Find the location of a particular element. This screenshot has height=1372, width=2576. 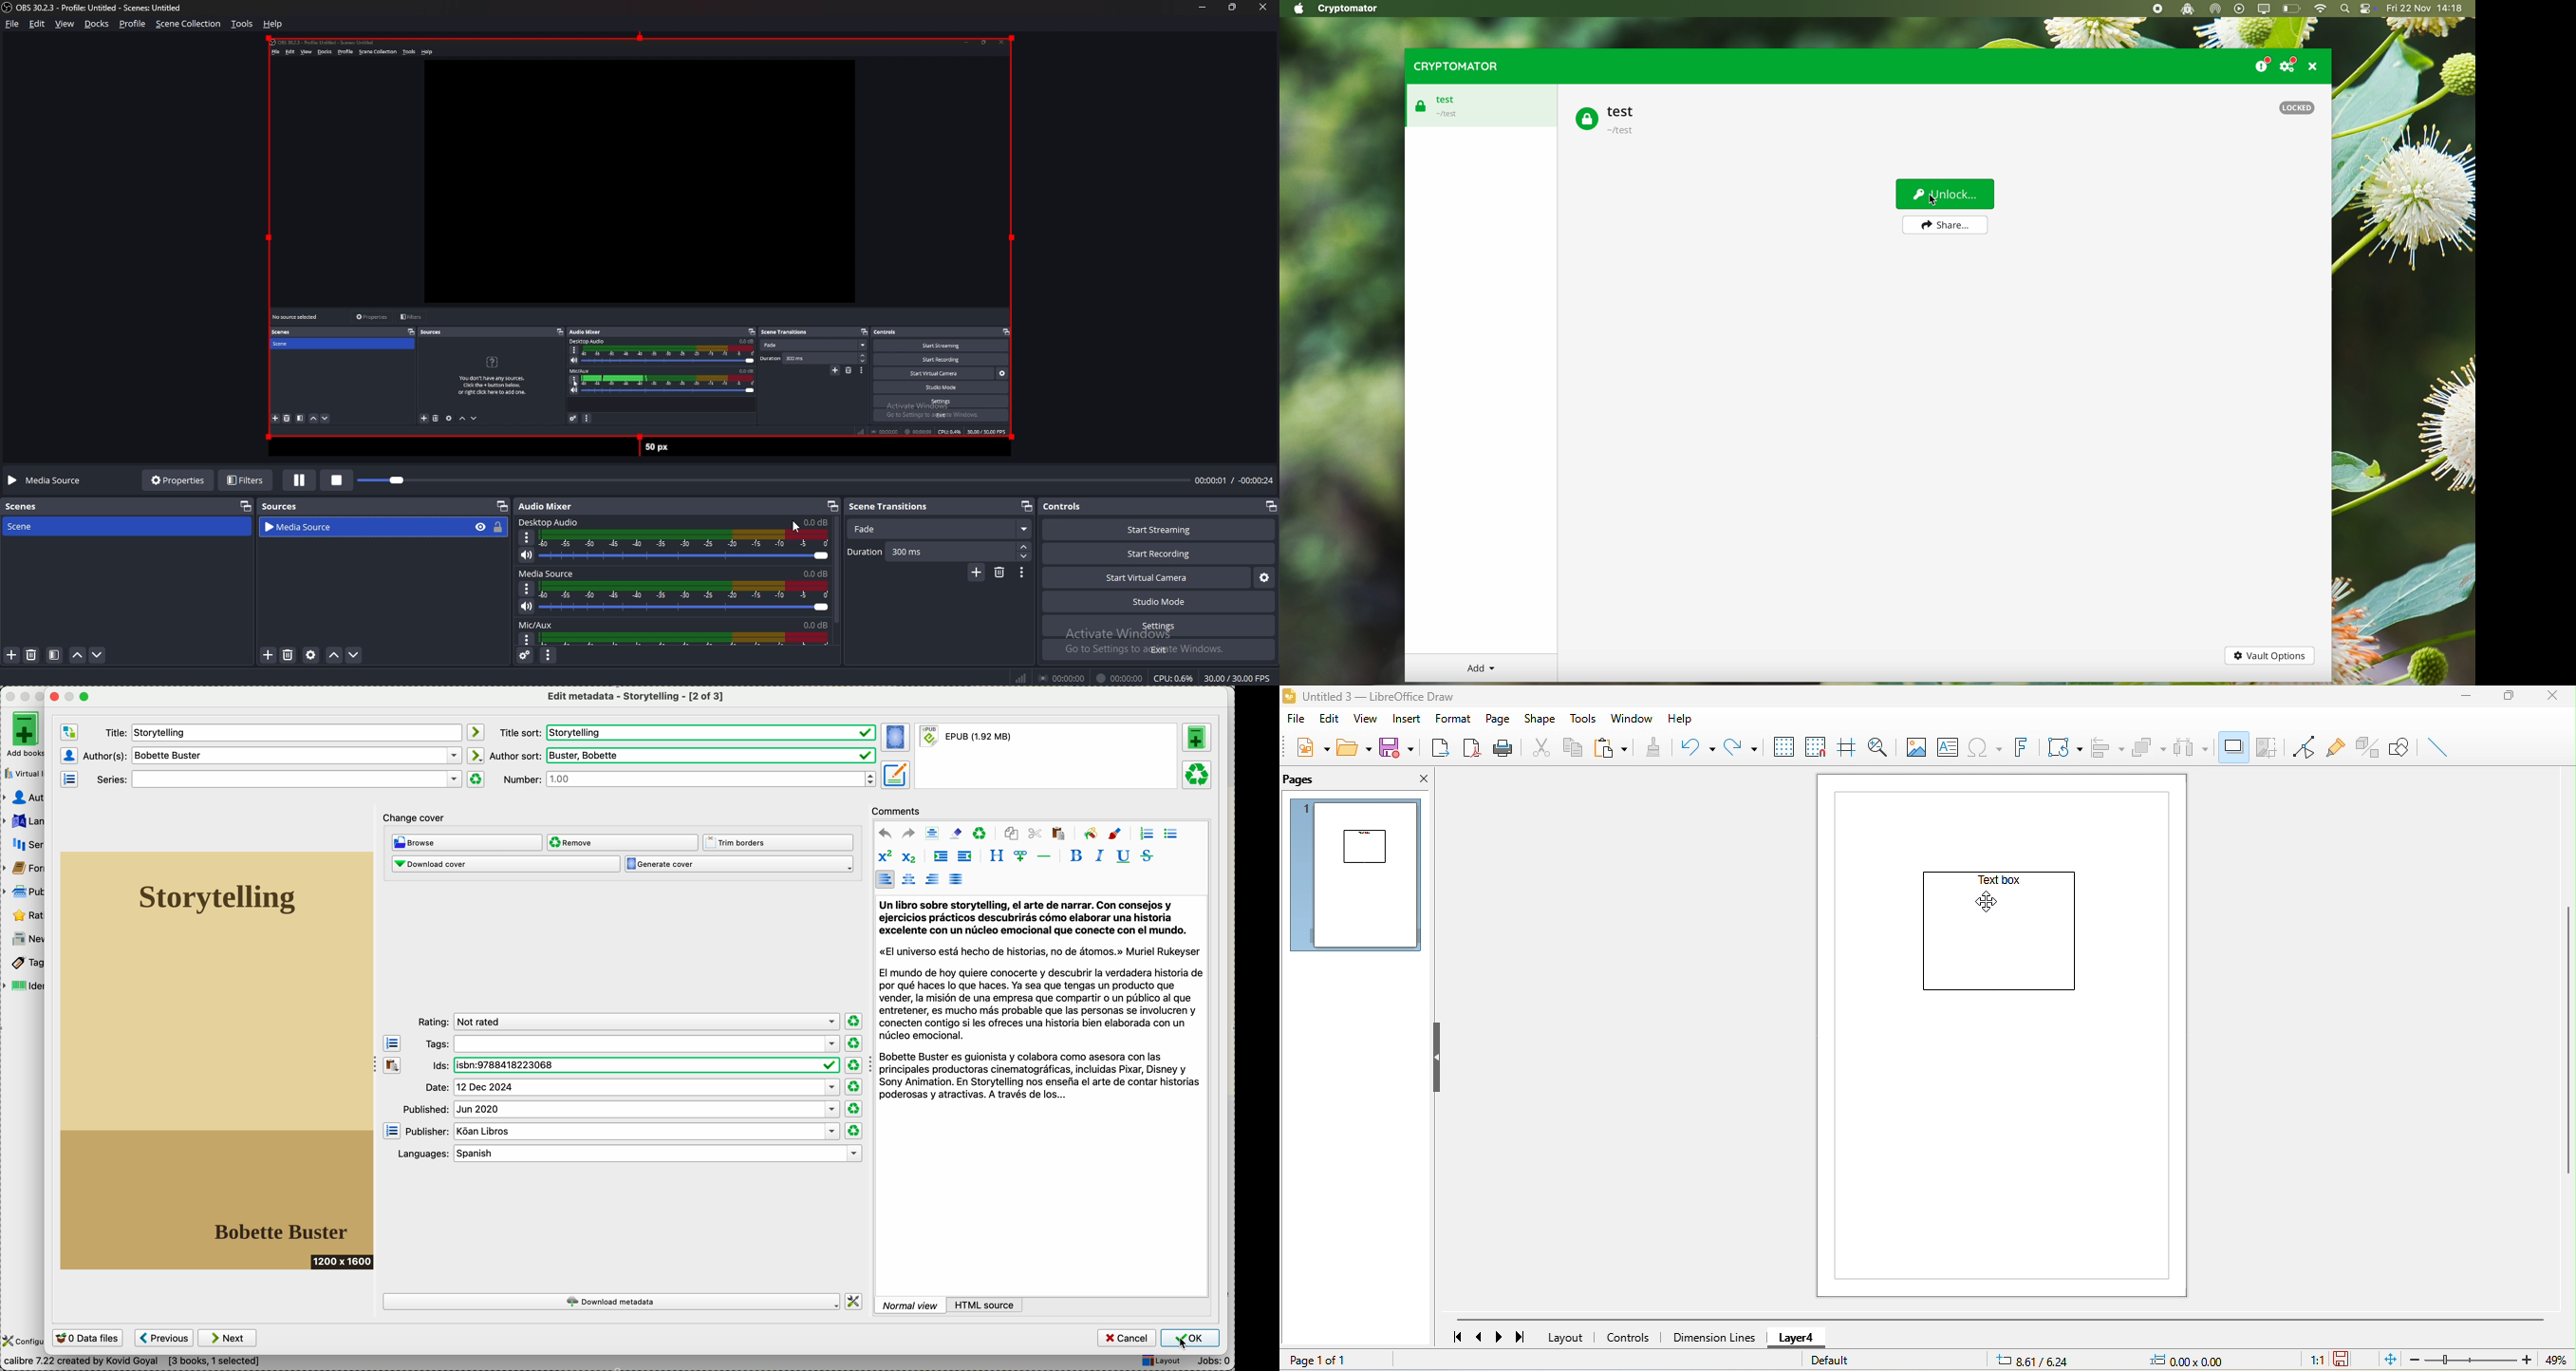

separate is located at coordinates (1044, 855).